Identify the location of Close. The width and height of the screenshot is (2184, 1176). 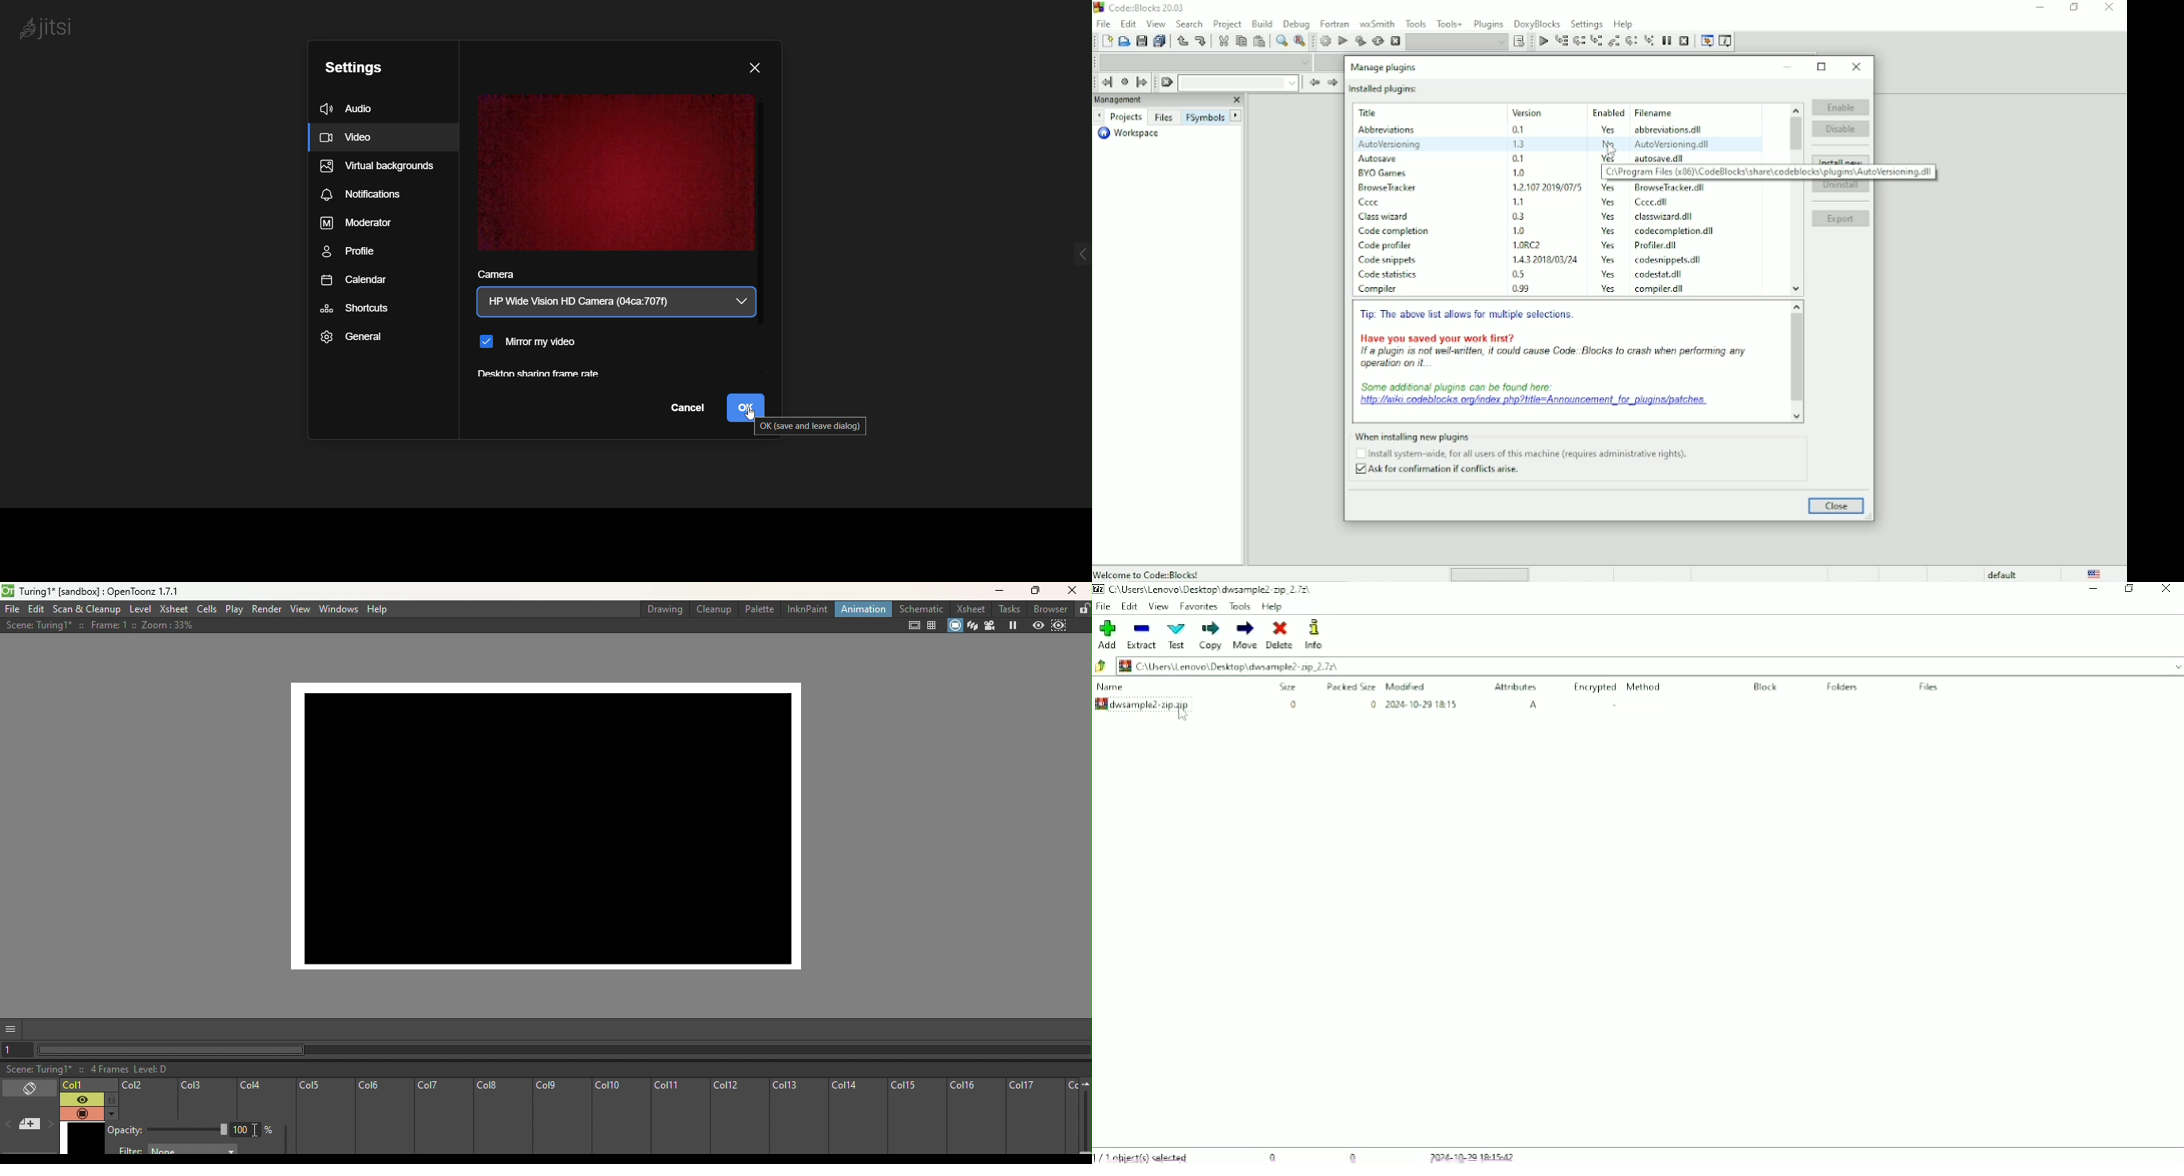
(1837, 506).